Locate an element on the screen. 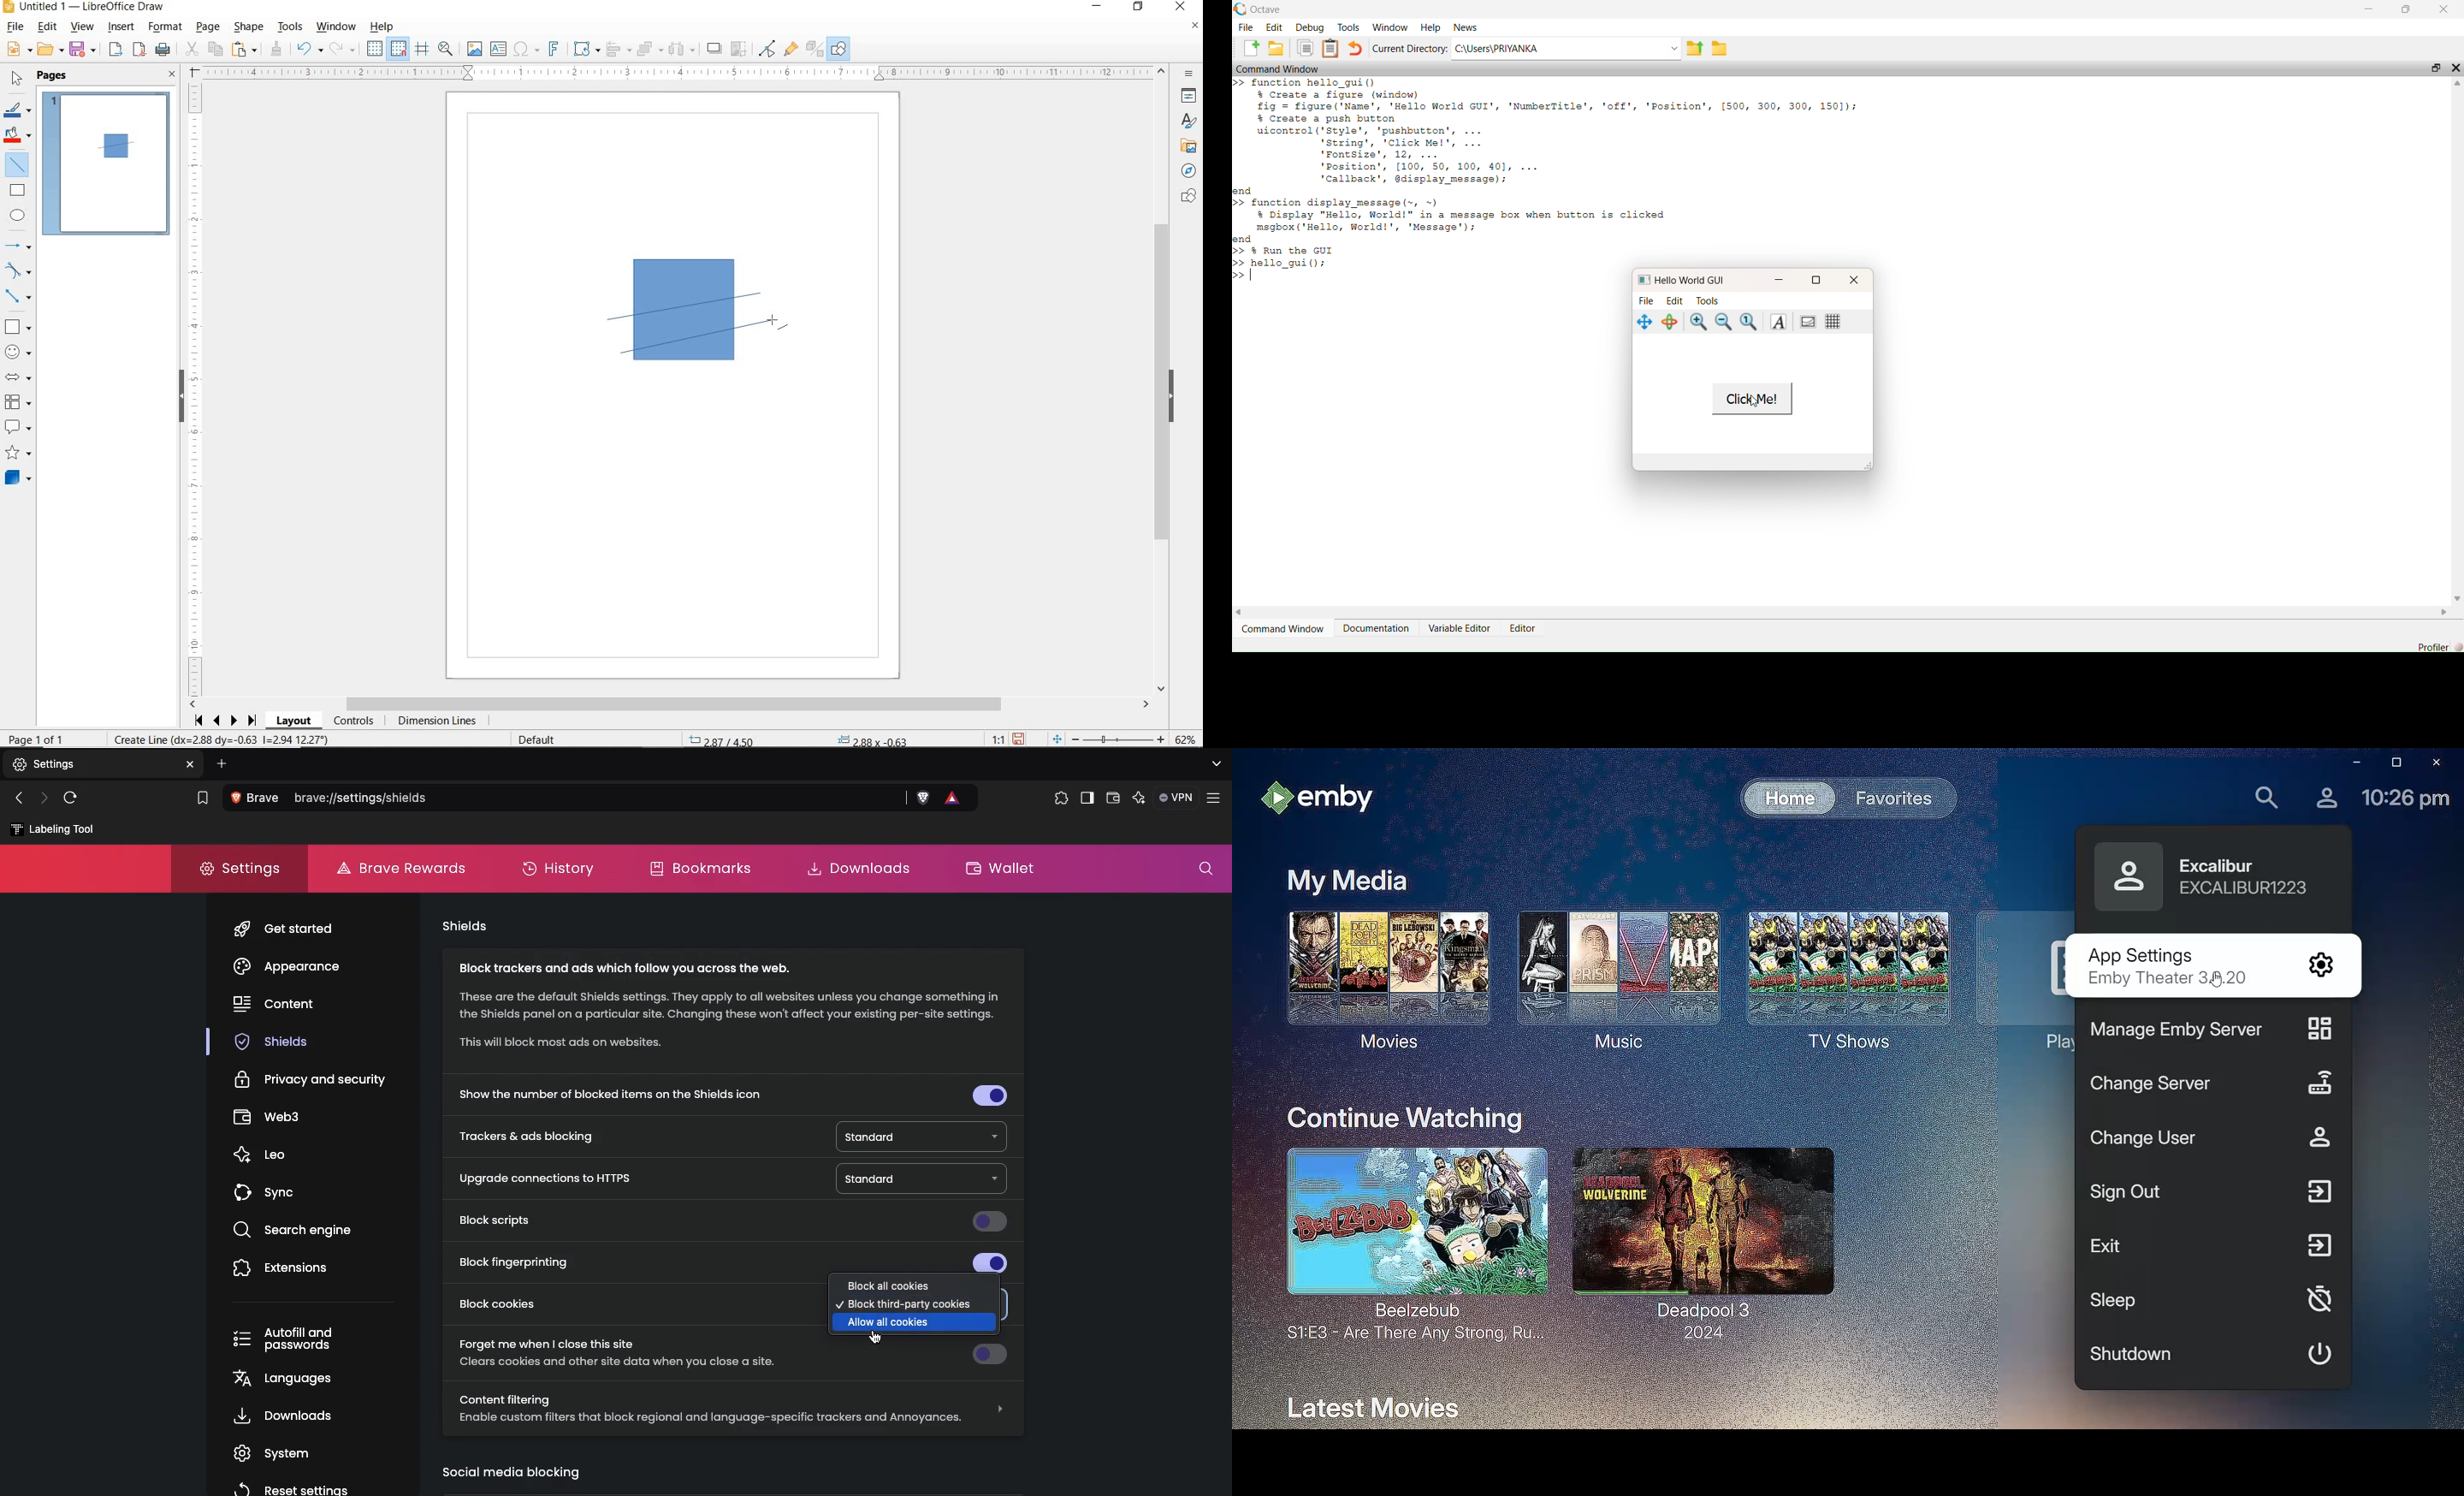  EDIT is located at coordinates (47, 27).